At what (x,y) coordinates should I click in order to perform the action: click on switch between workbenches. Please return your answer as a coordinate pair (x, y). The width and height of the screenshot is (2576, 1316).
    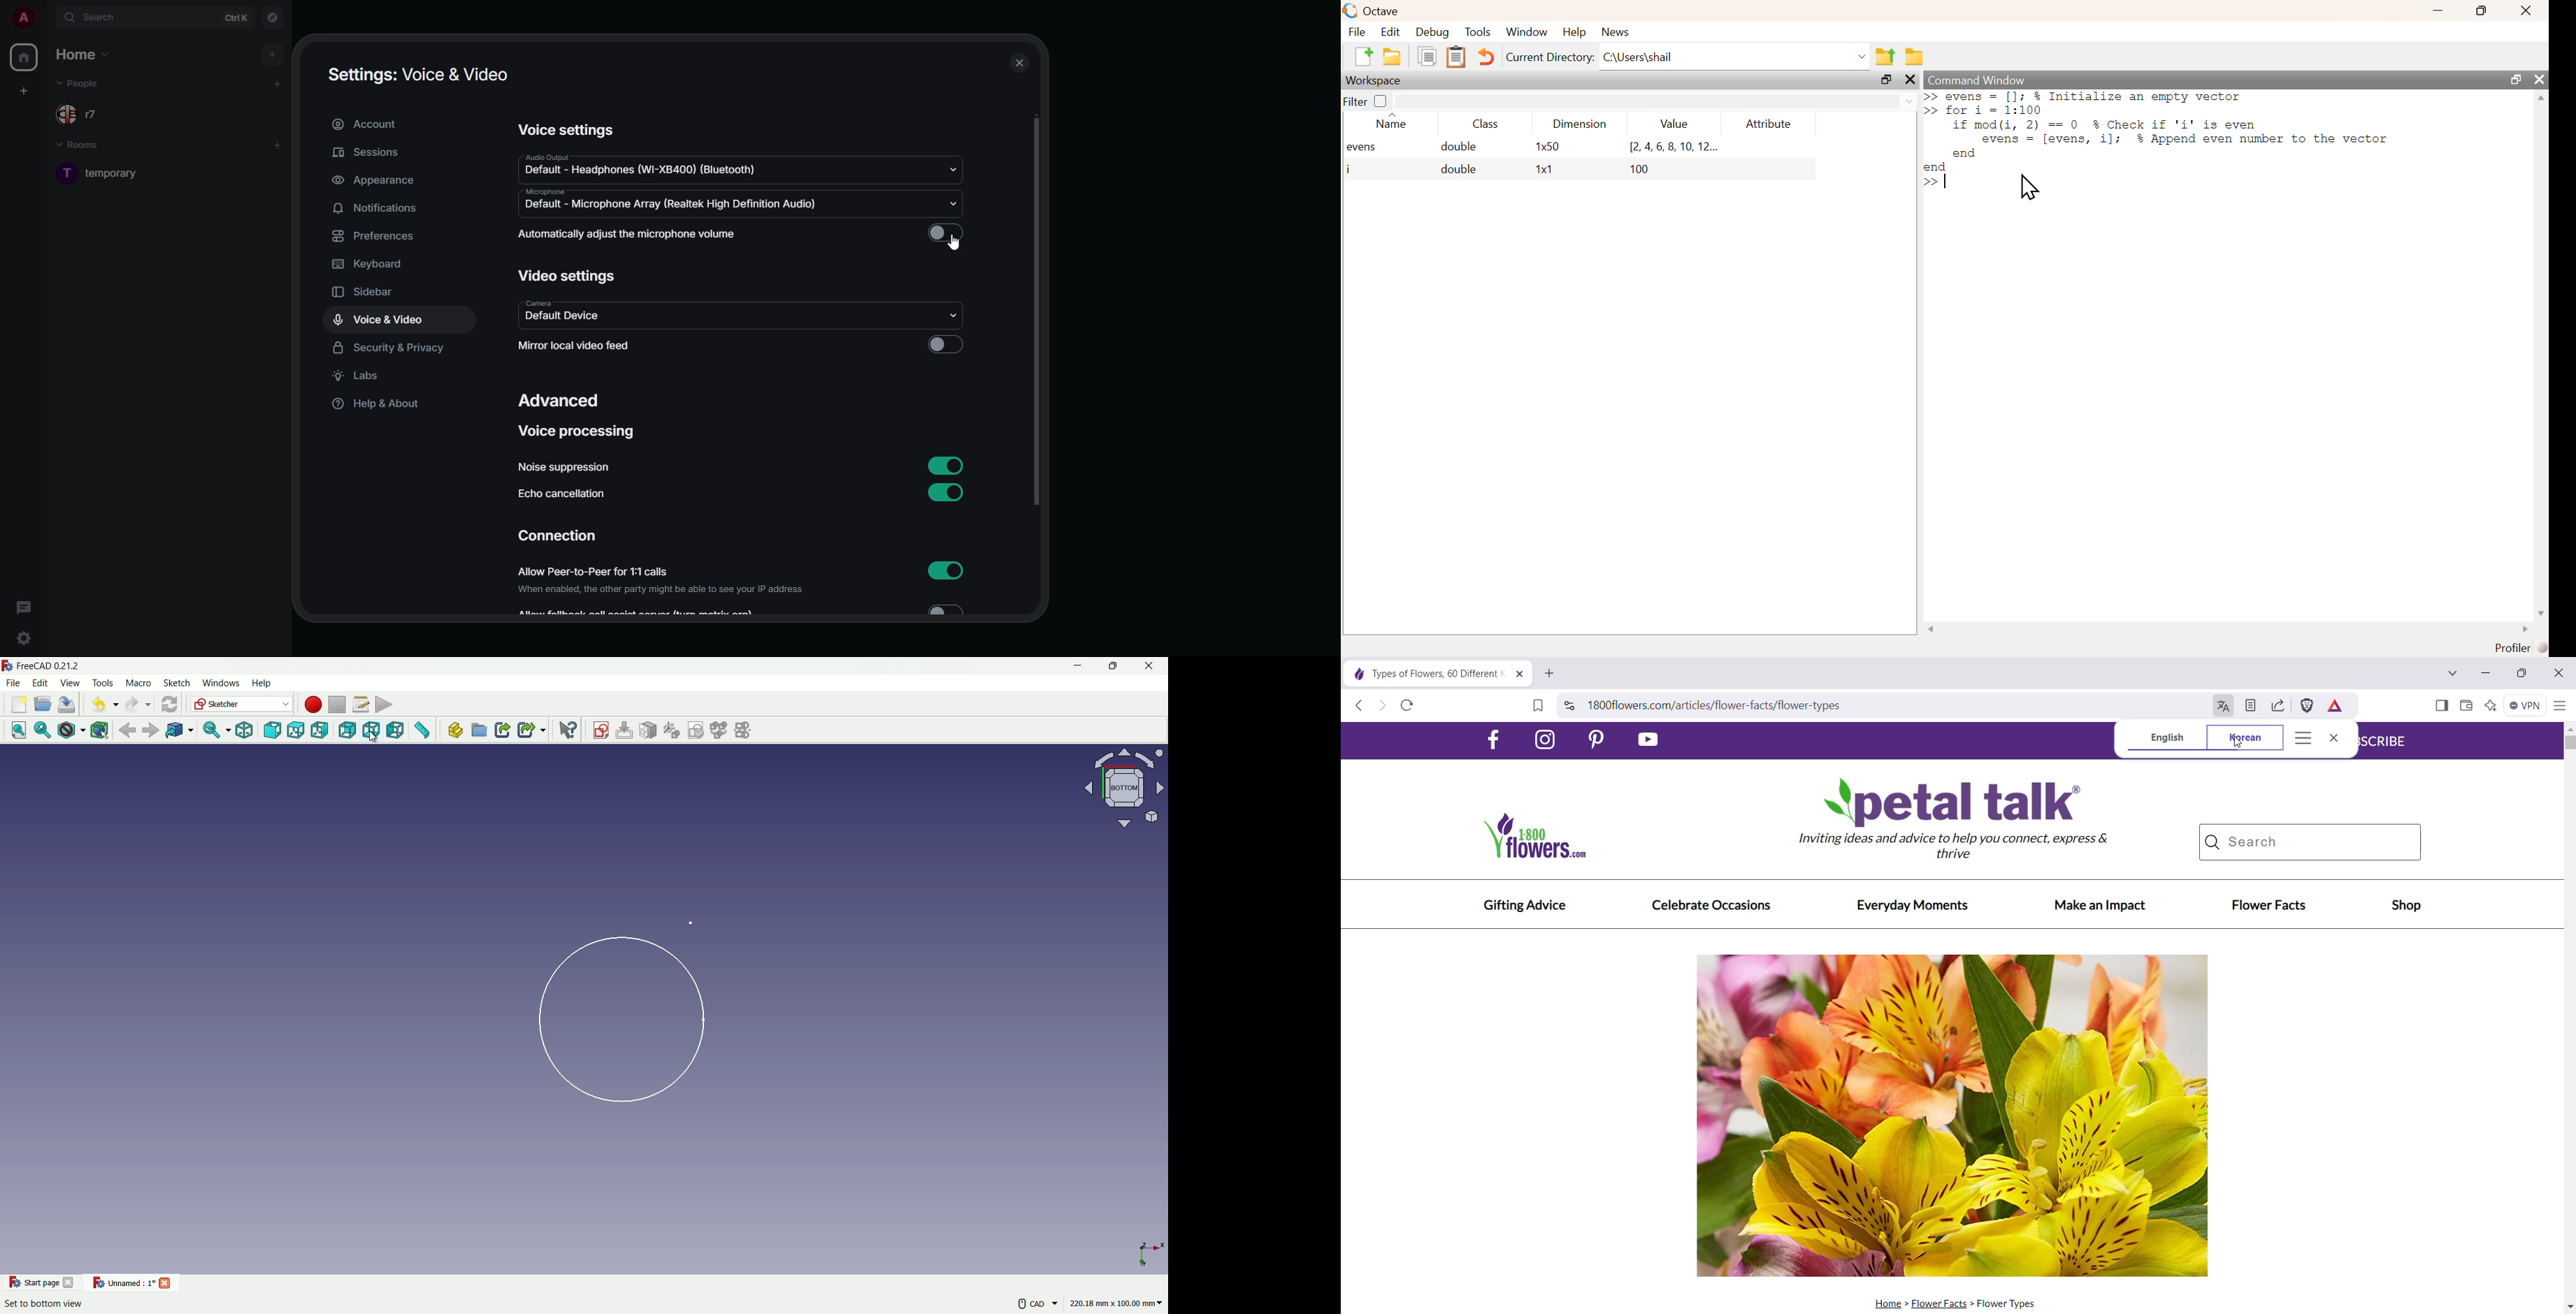
    Looking at the image, I should click on (242, 704).